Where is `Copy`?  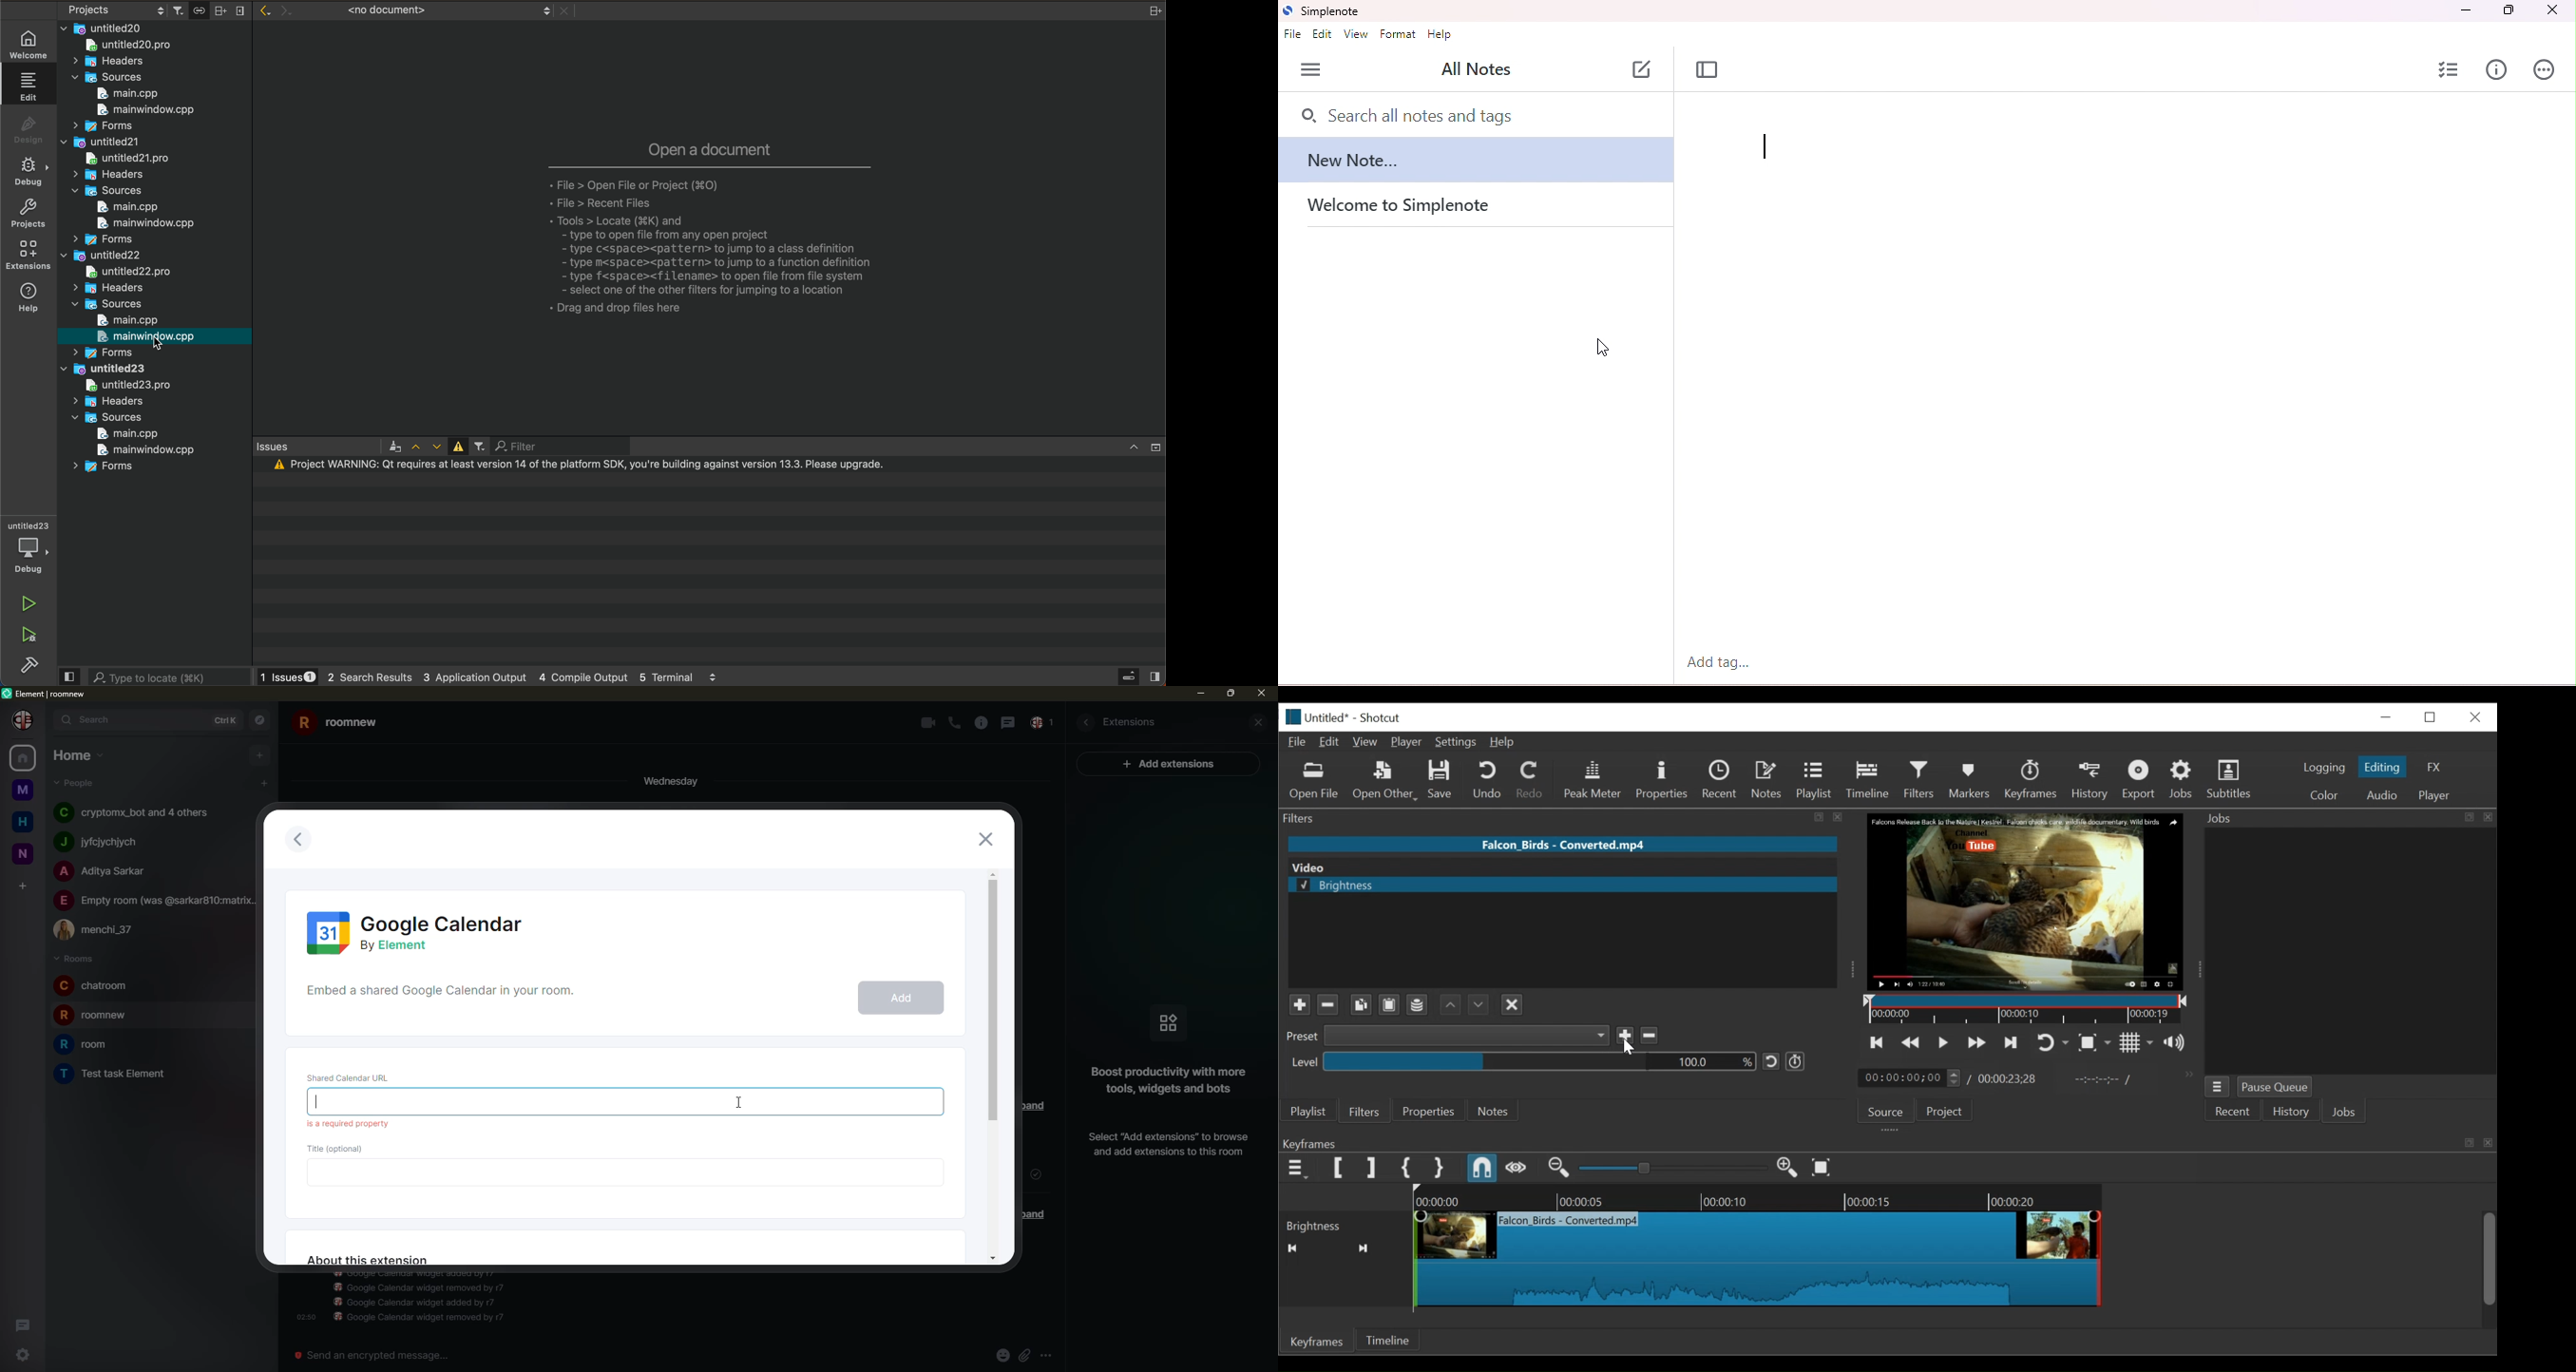
Copy is located at coordinates (1359, 1005).